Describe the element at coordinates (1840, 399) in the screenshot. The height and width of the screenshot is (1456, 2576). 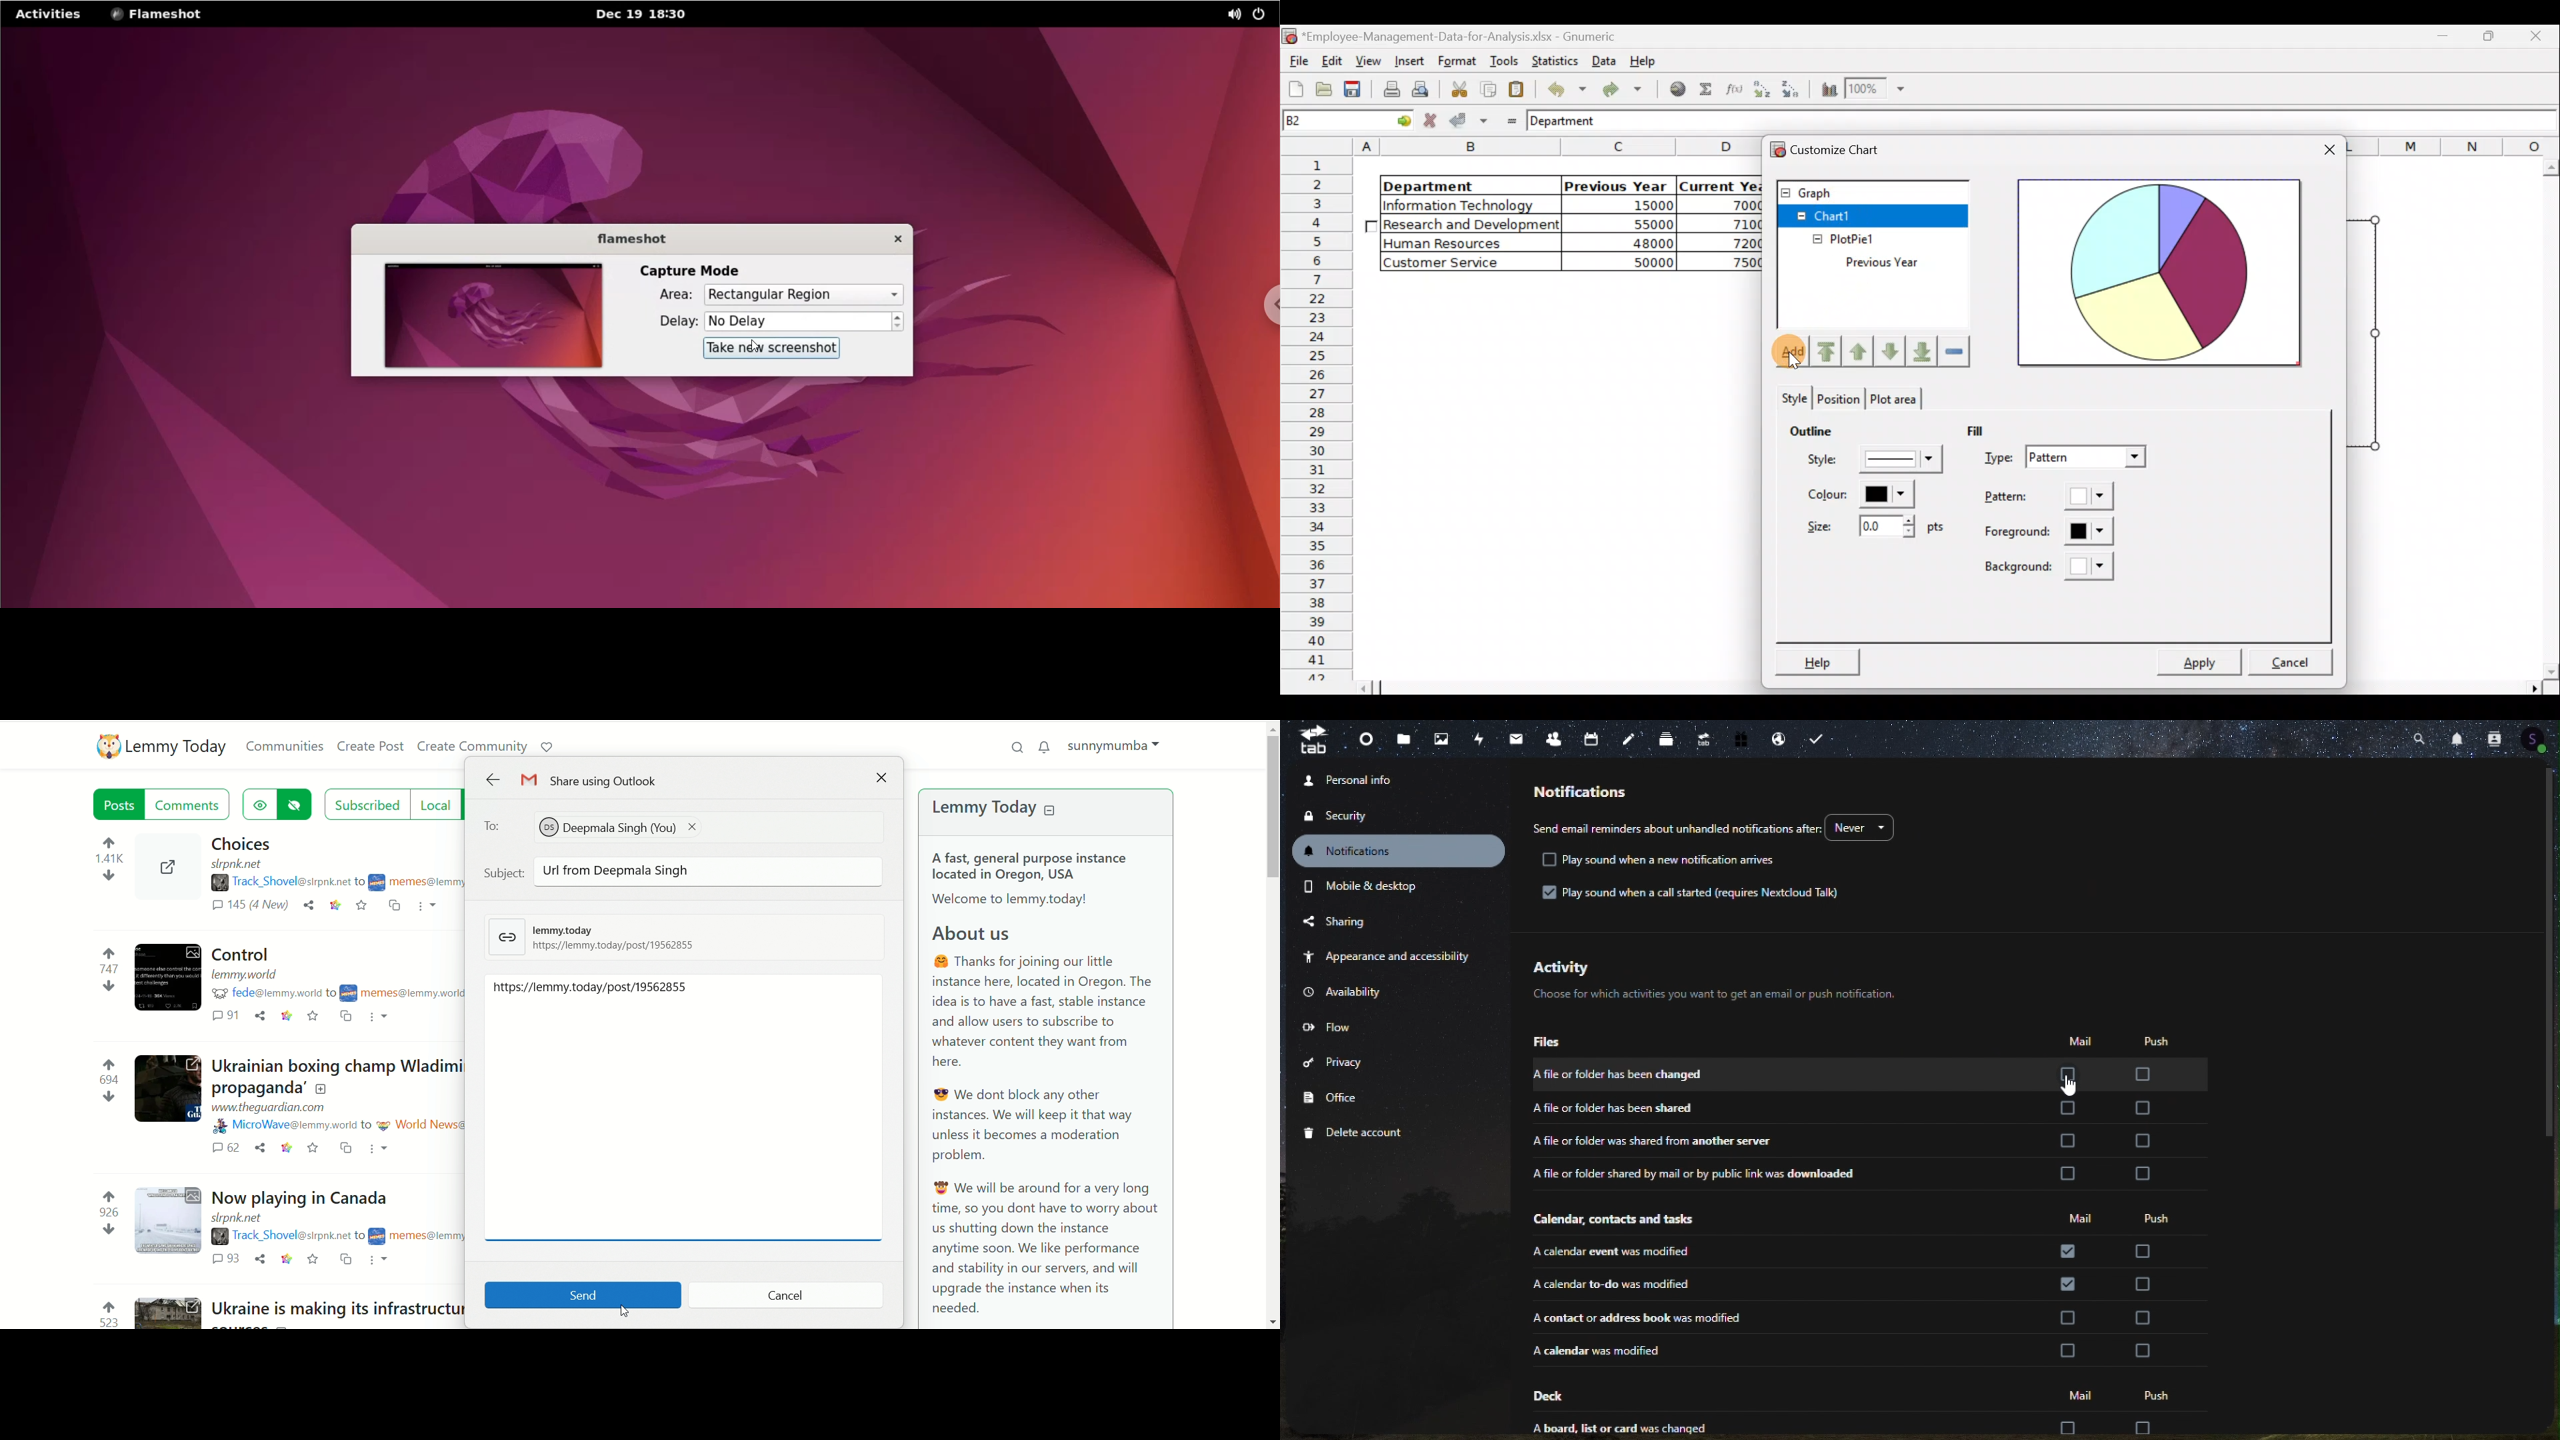
I see `Position` at that location.